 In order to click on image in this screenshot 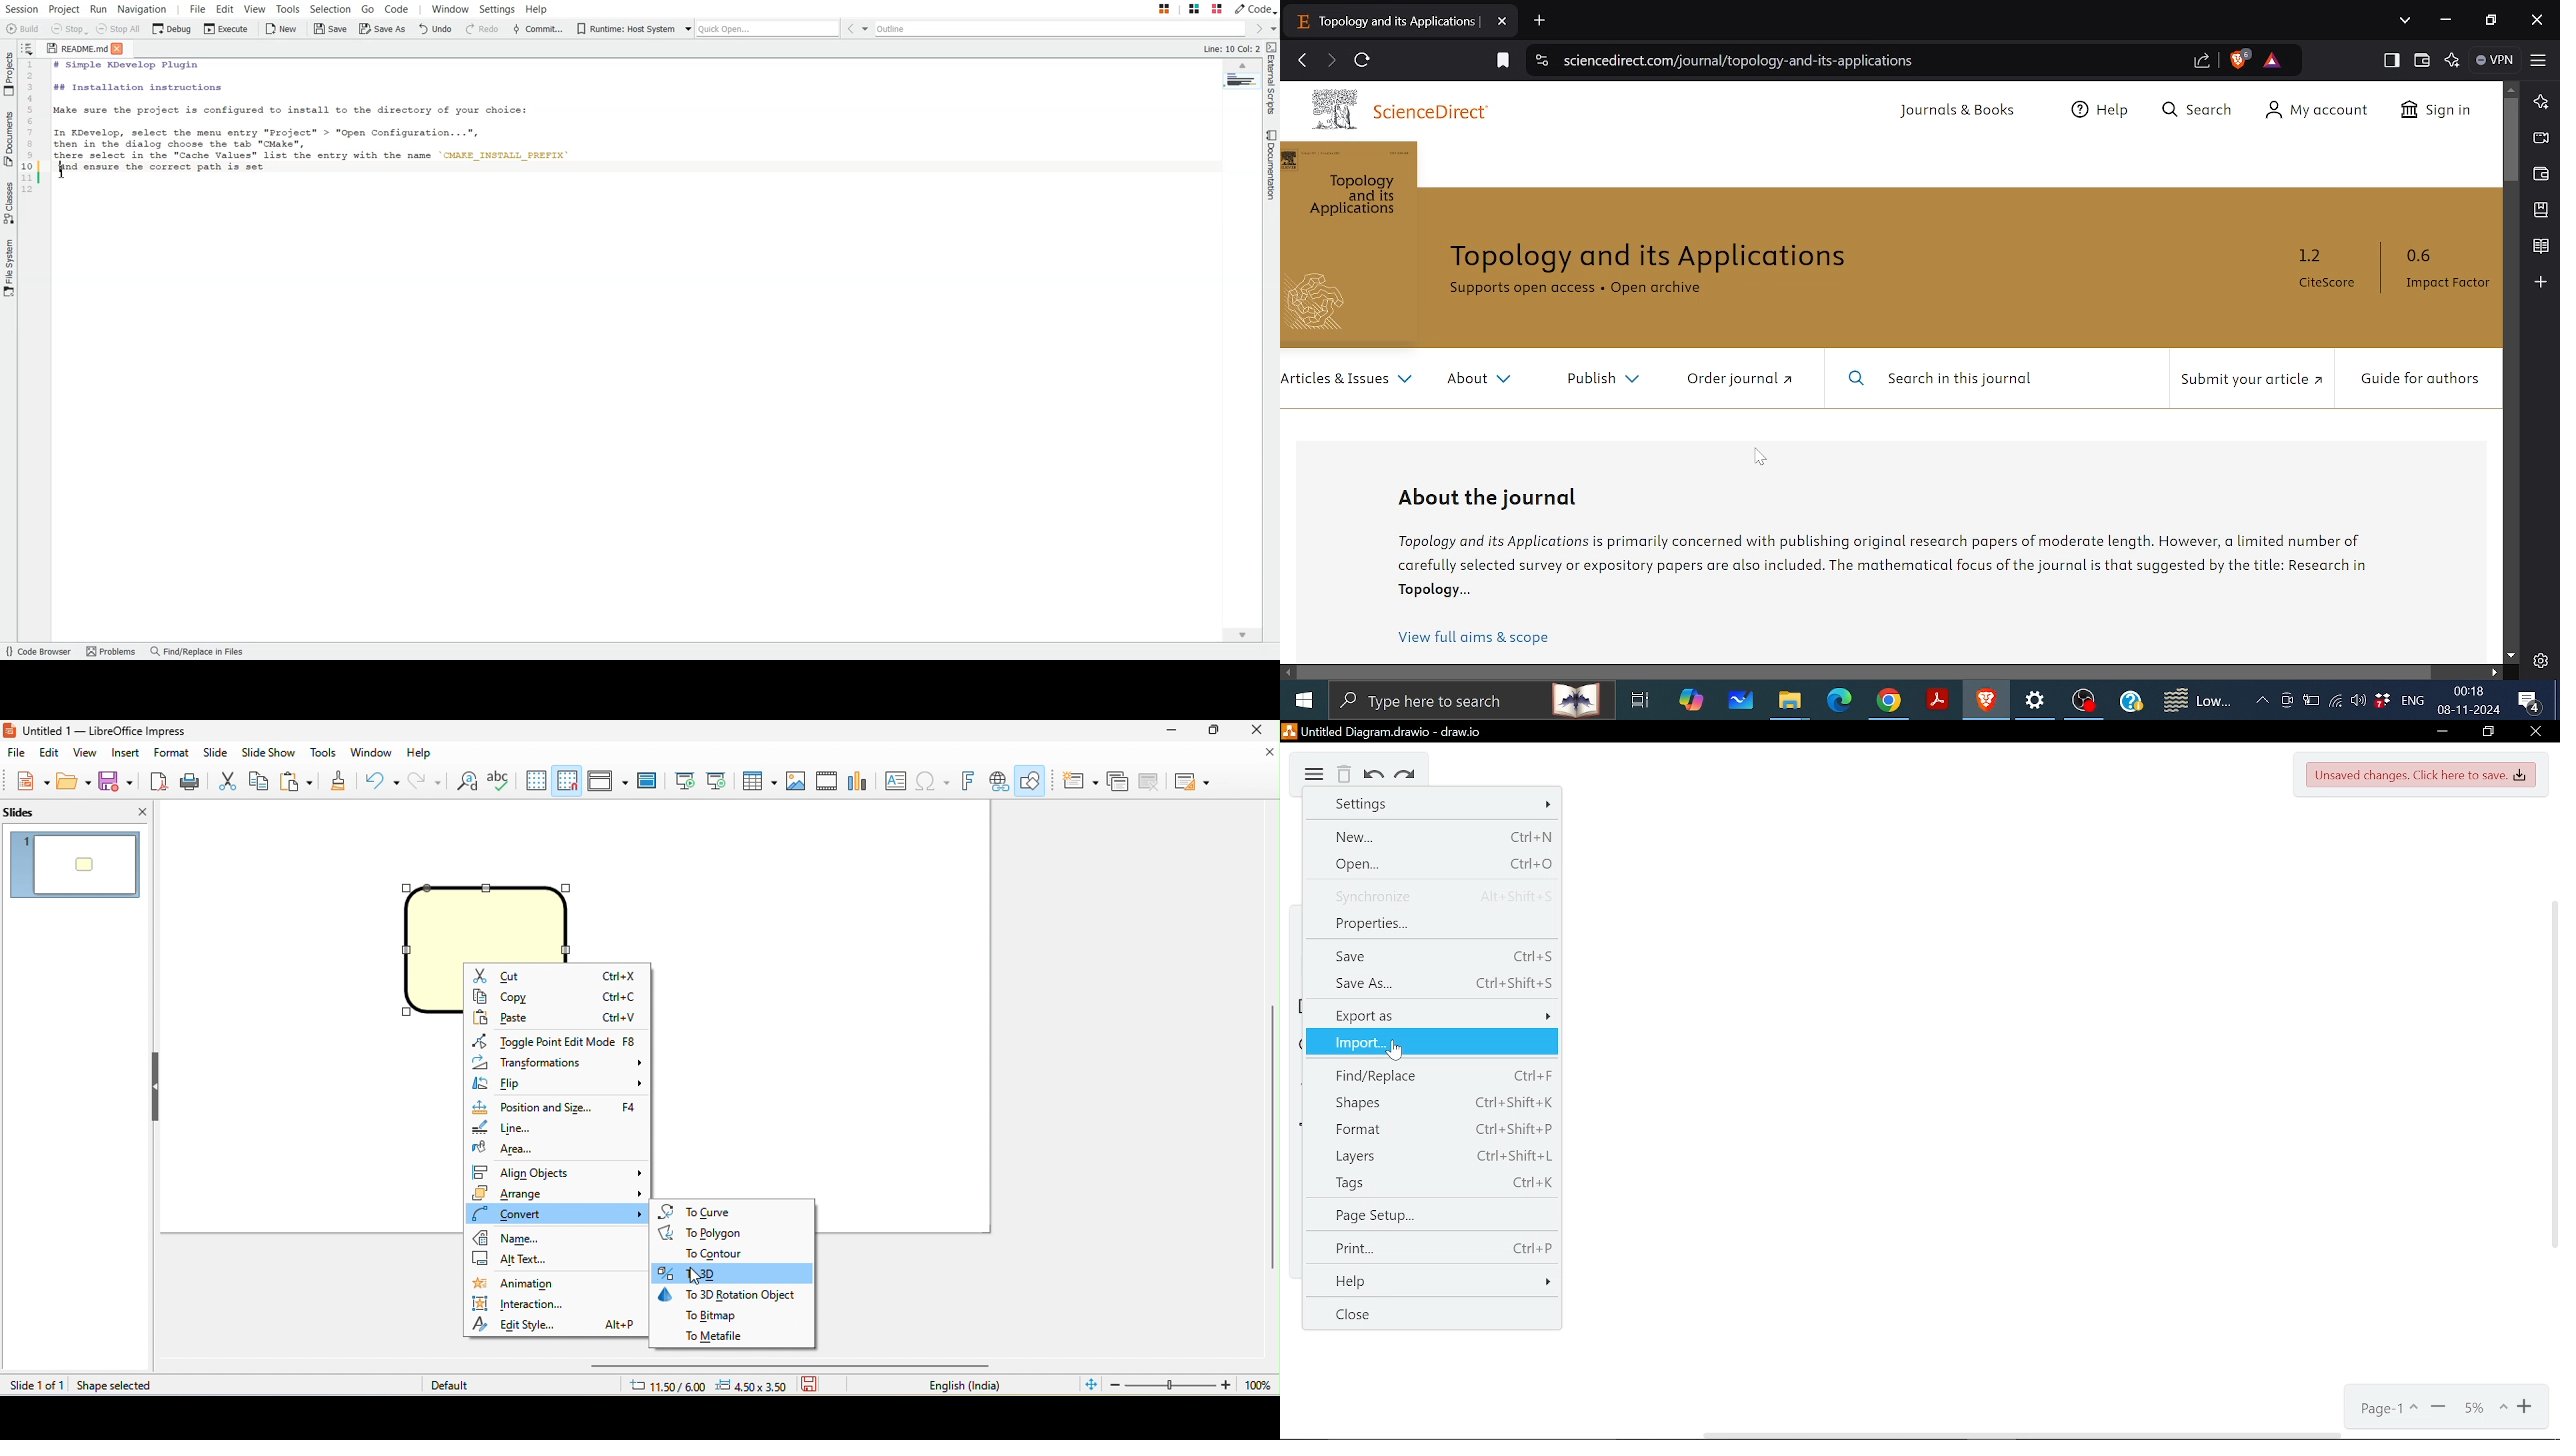, I will do `click(798, 780)`.